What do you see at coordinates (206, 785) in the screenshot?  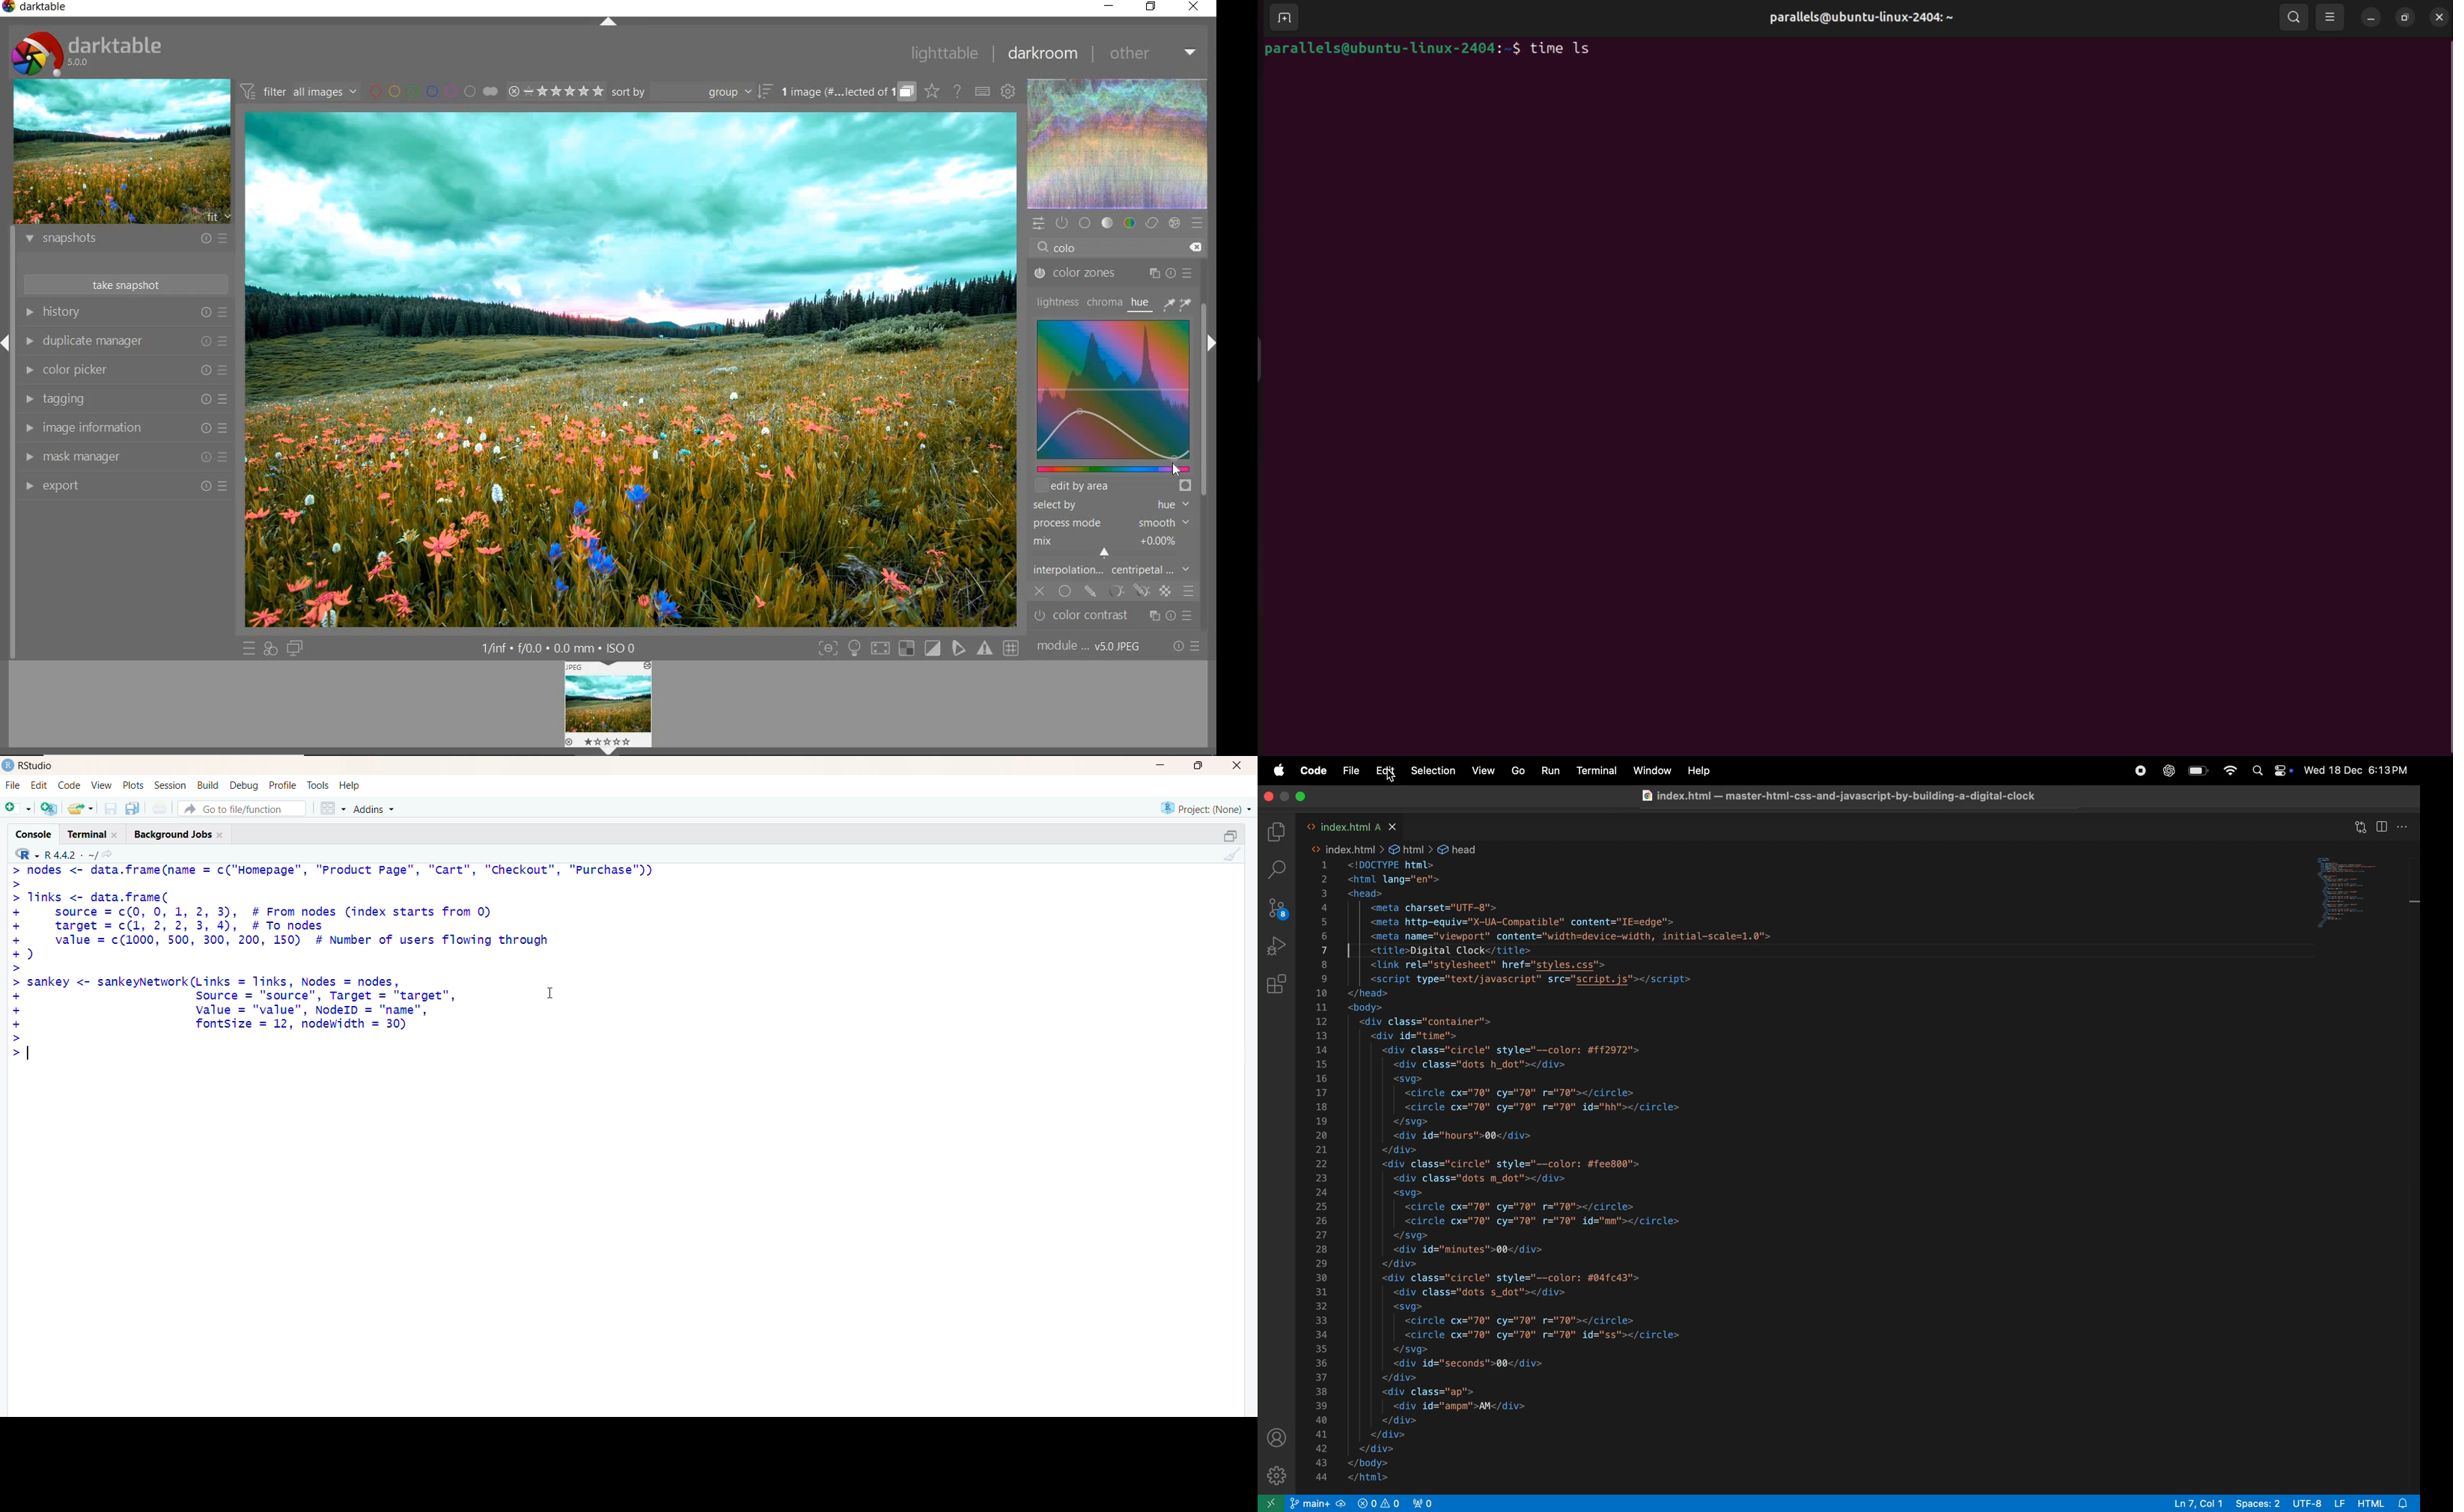 I see `build` at bounding box center [206, 785].